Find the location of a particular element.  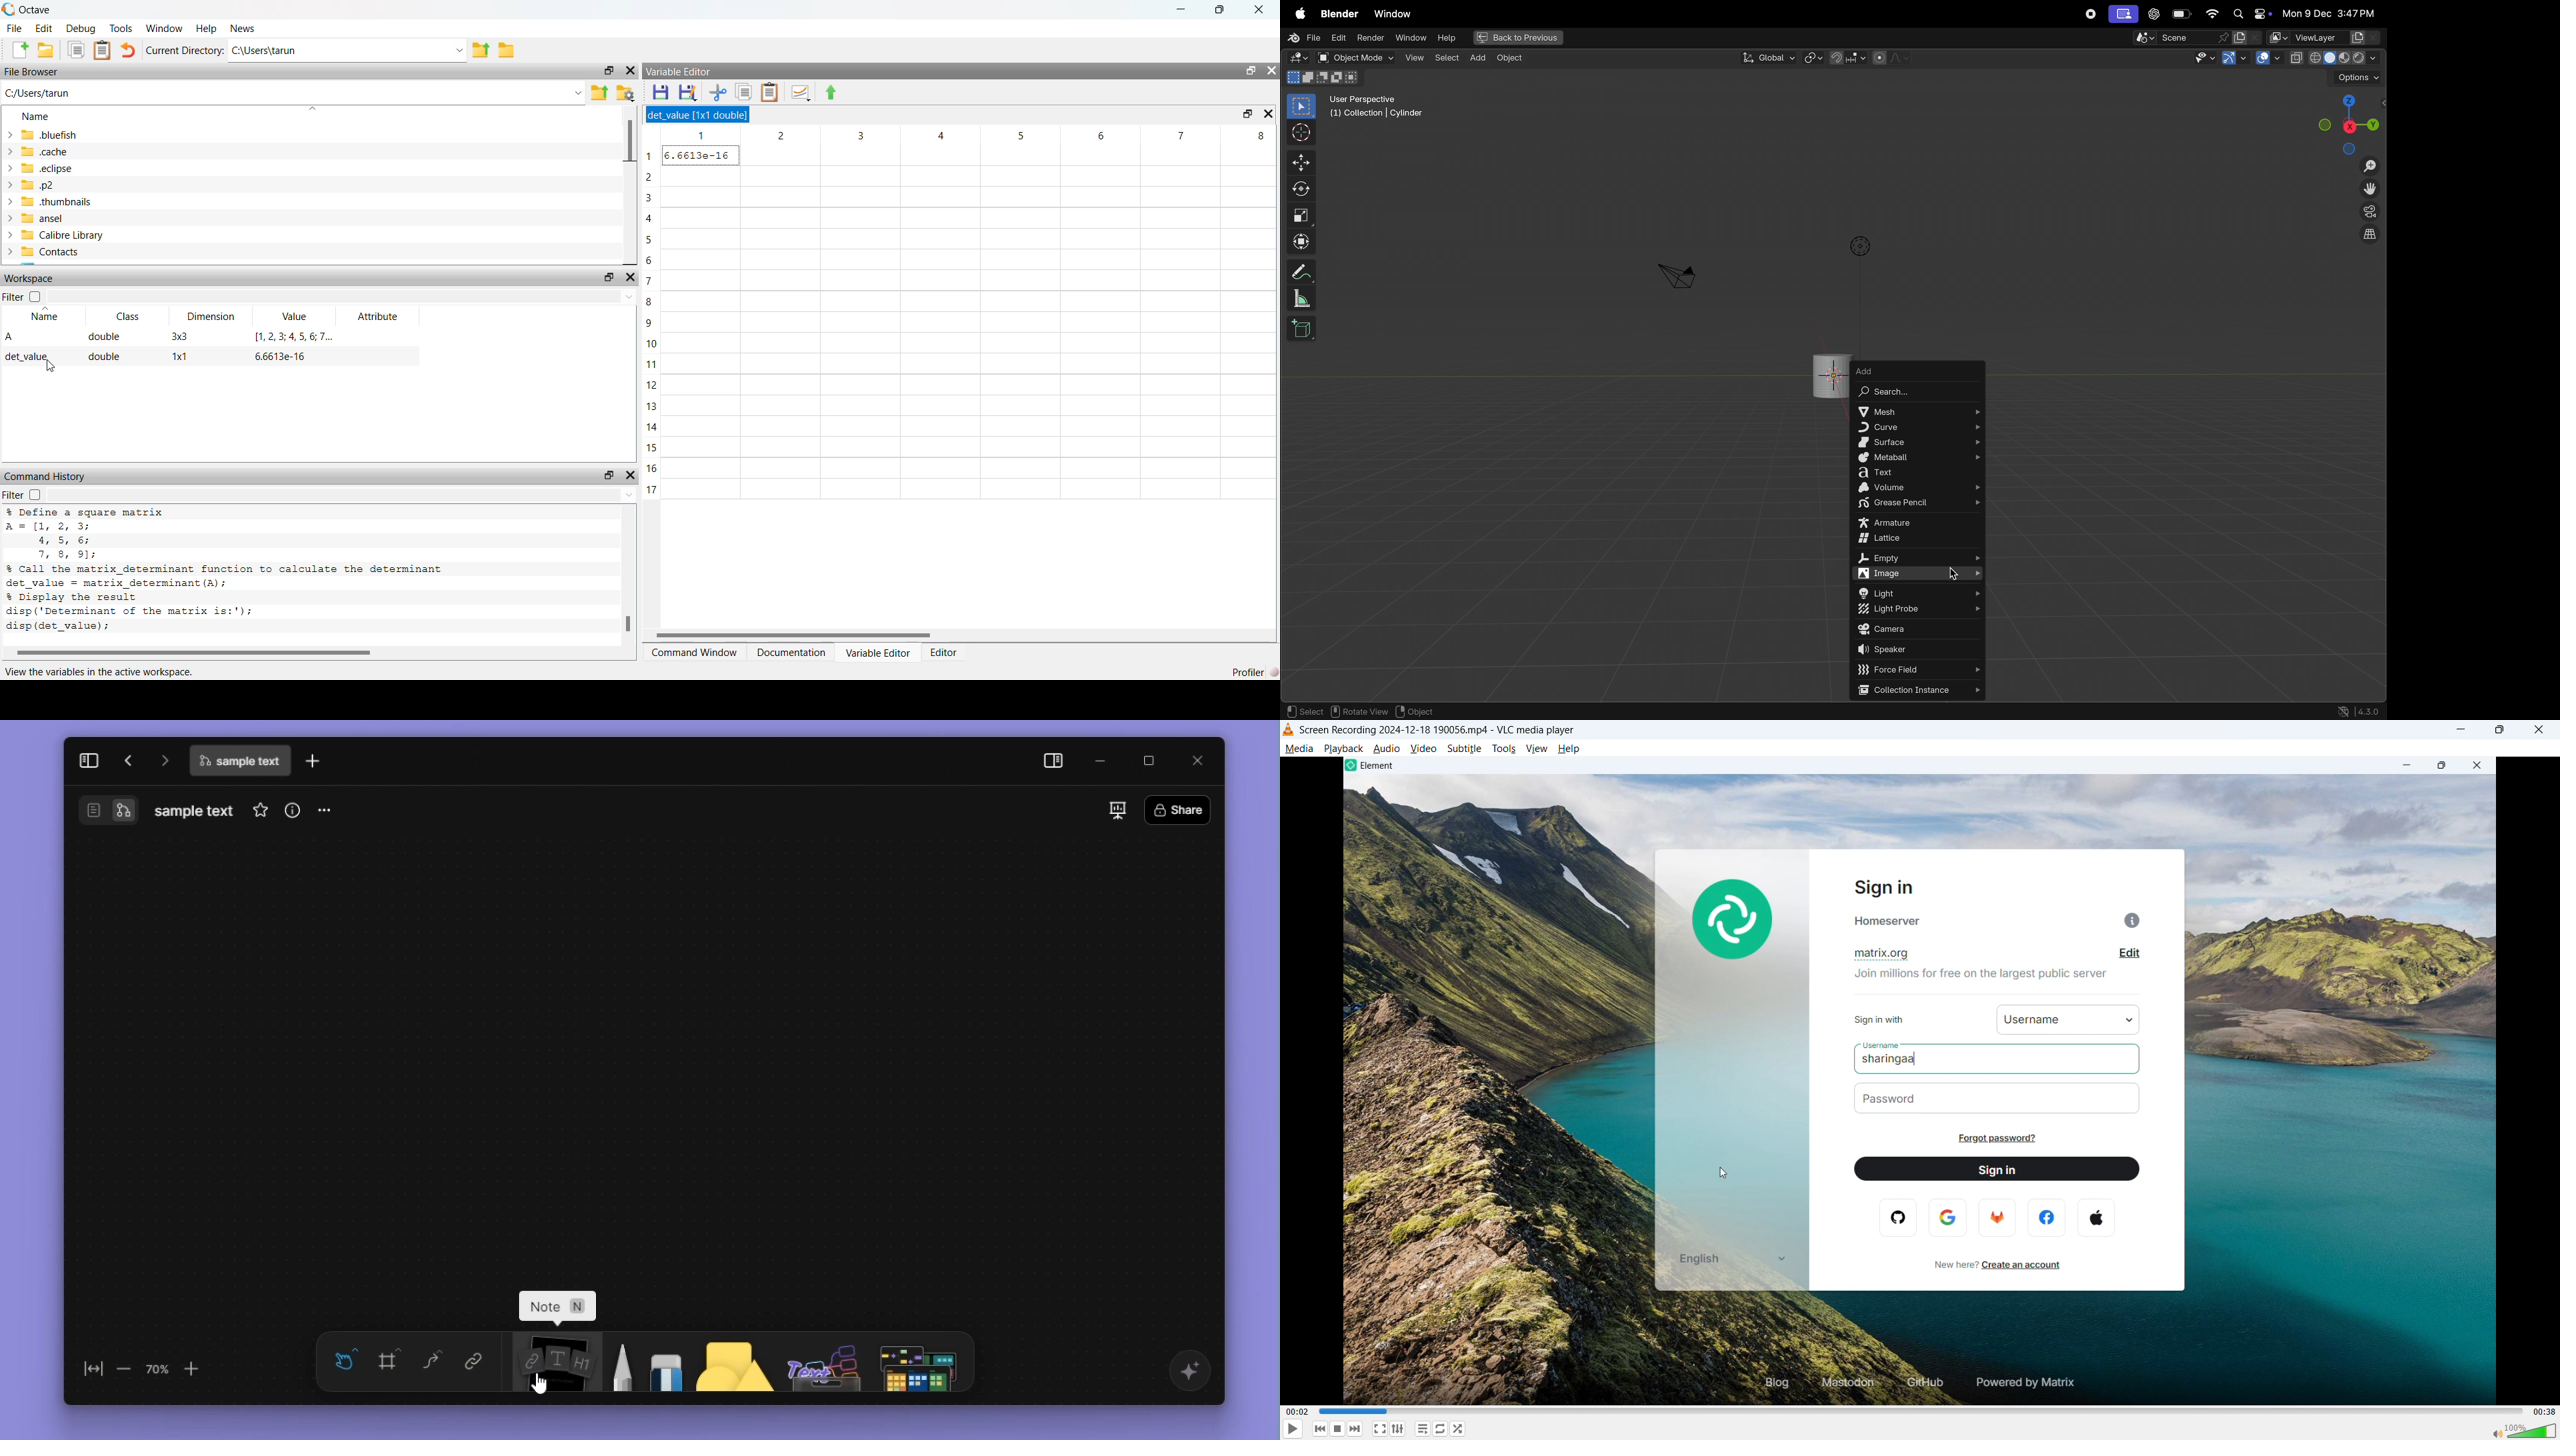

 C:\Users\tarun v is located at coordinates (347, 51).